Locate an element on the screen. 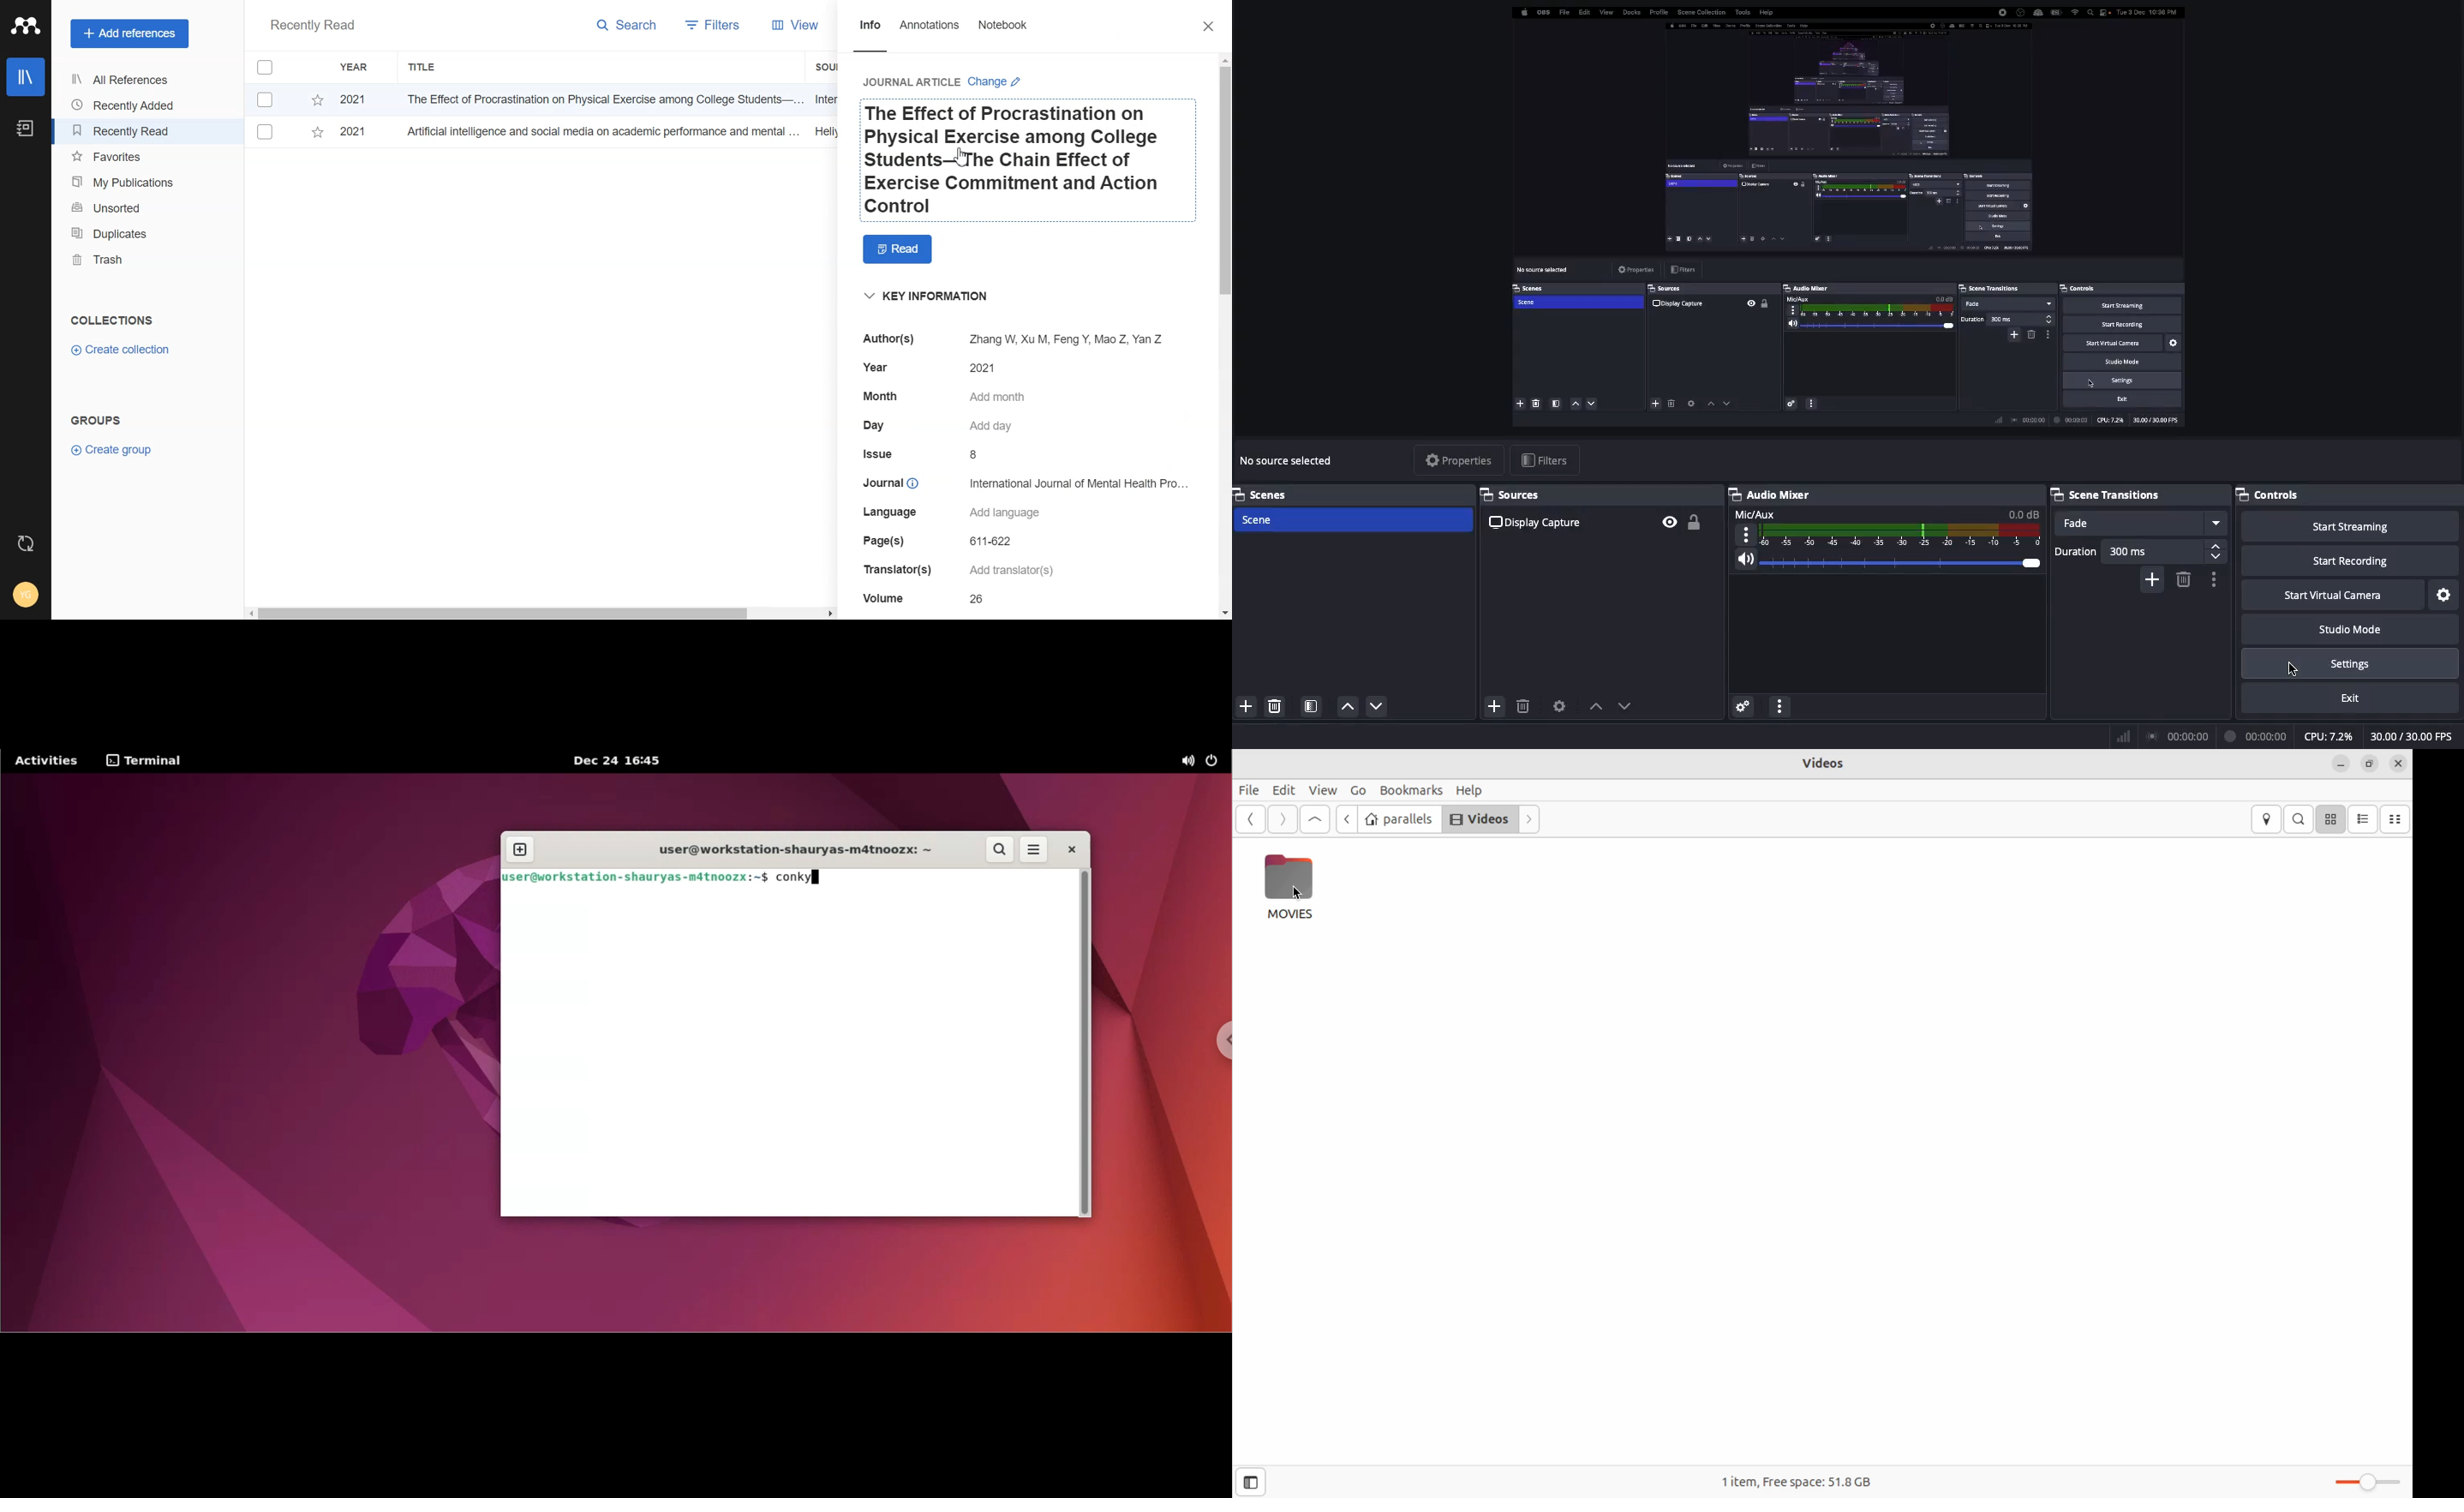 Image resolution: width=2464 pixels, height=1512 pixels. Account is located at coordinates (27, 594).